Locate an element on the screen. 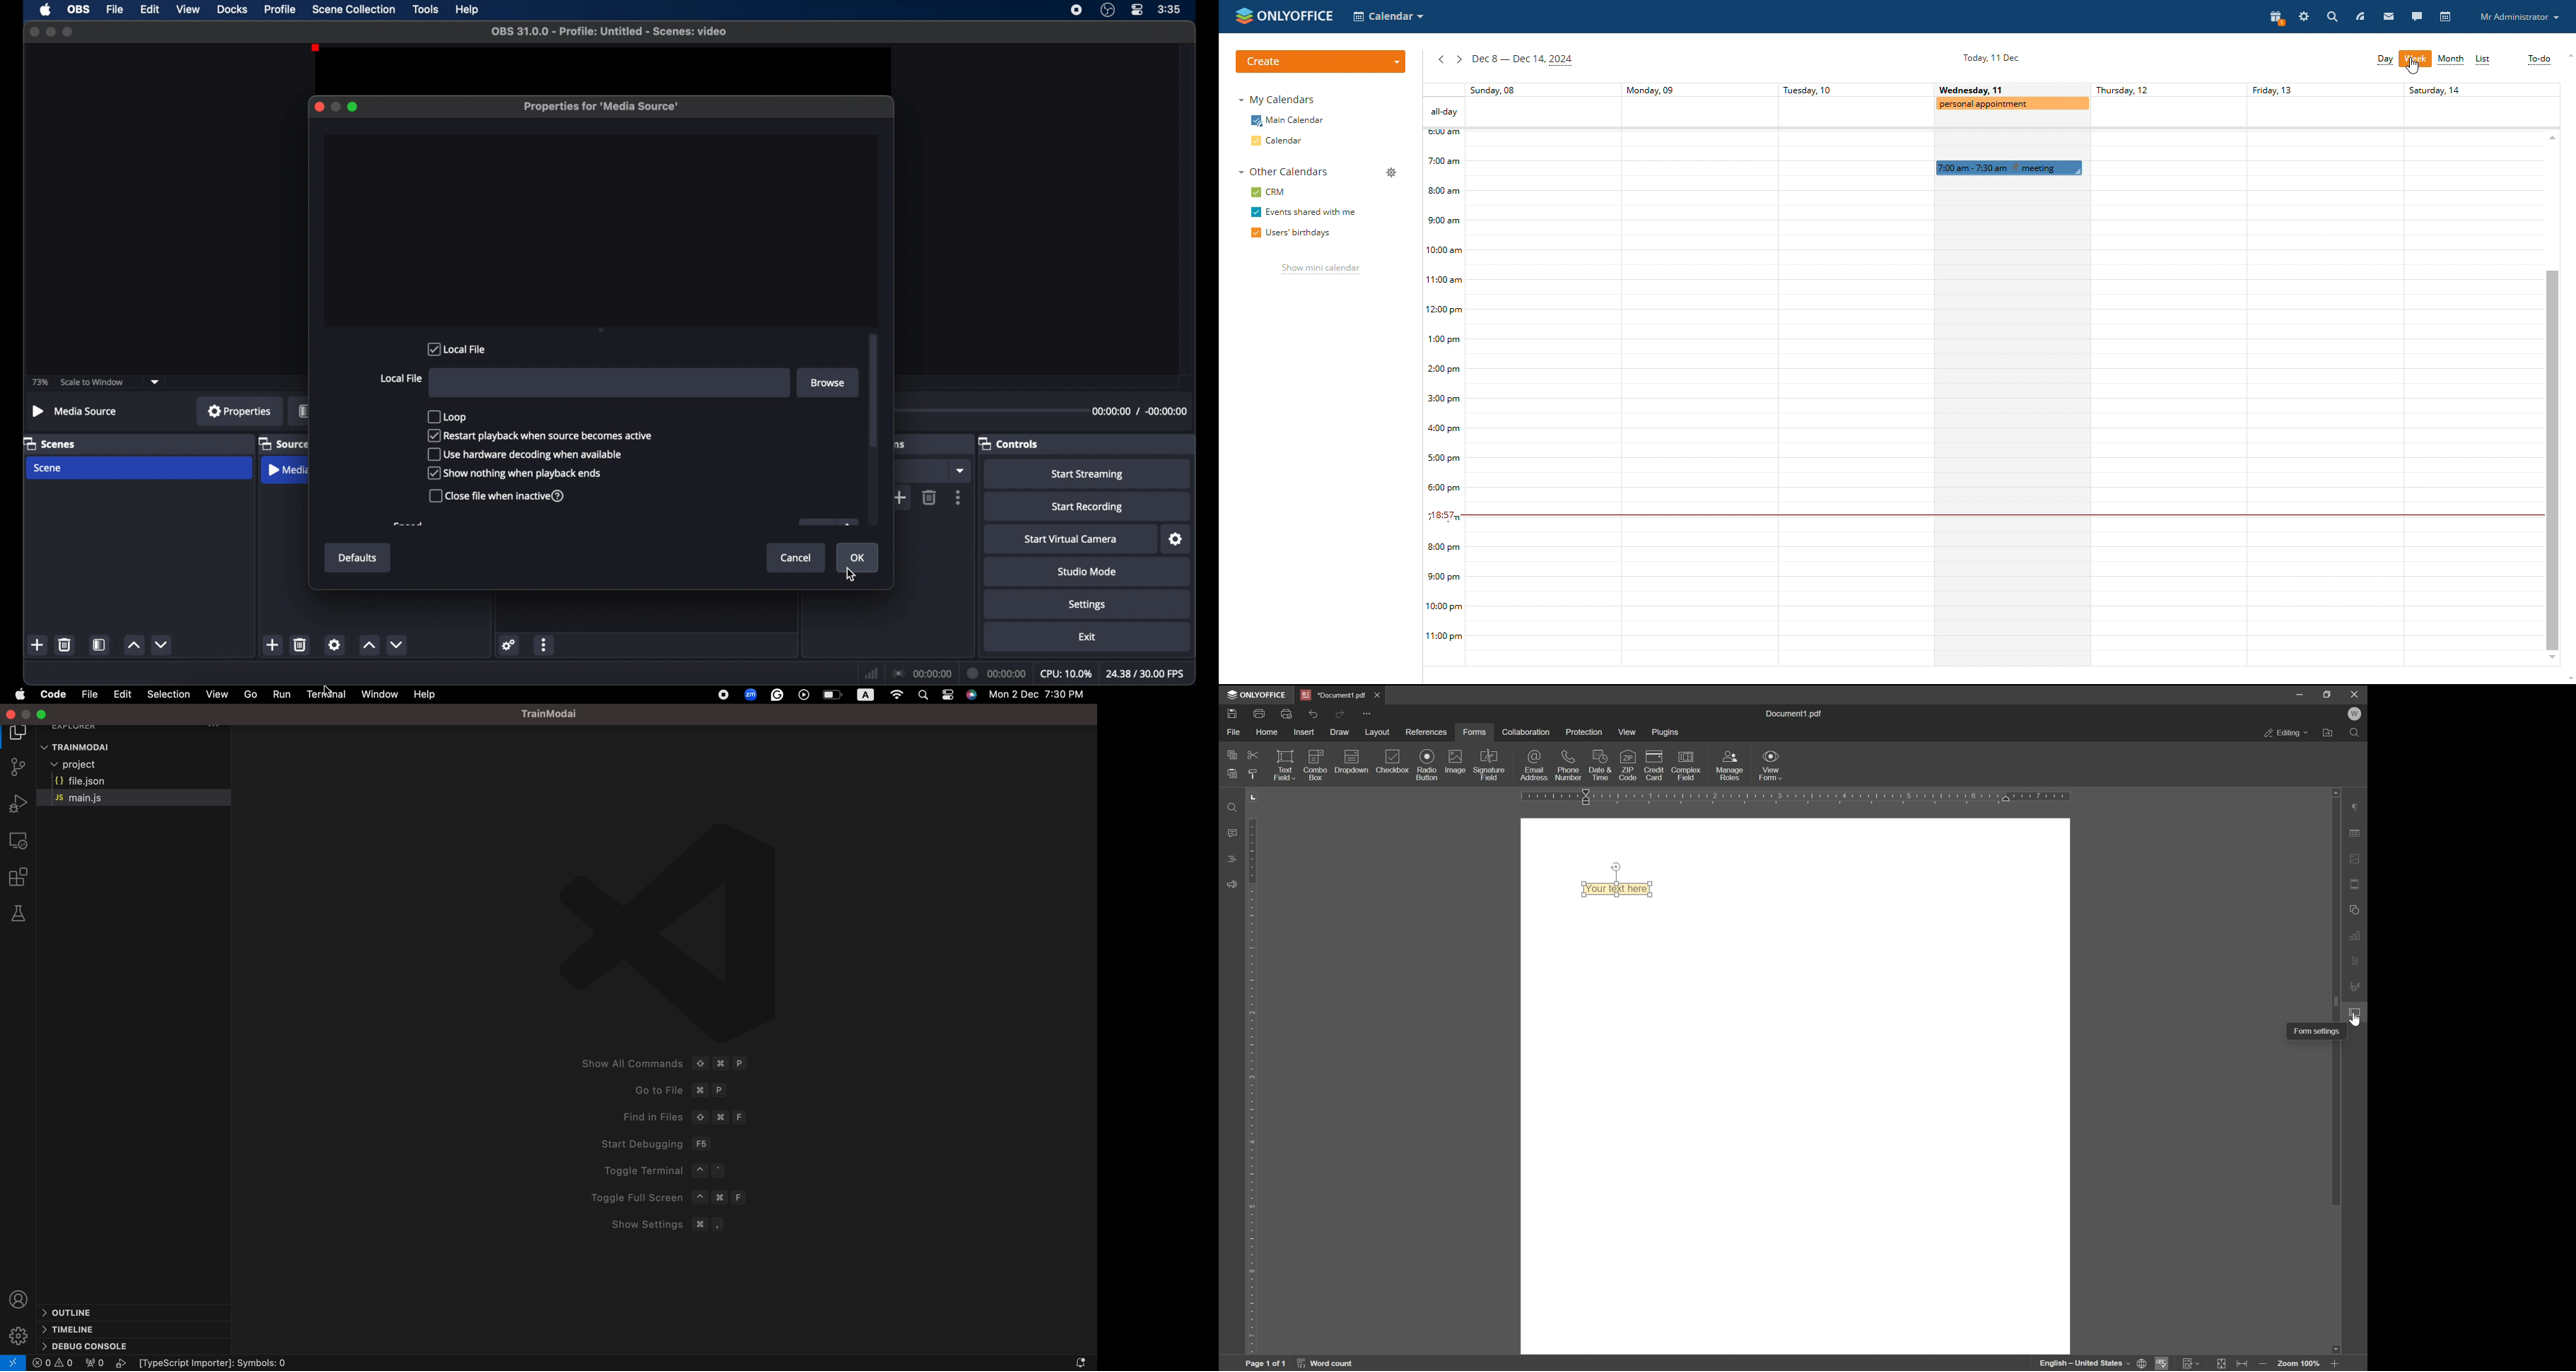 The image size is (2576, 1372). maximize is located at coordinates (354, 107).